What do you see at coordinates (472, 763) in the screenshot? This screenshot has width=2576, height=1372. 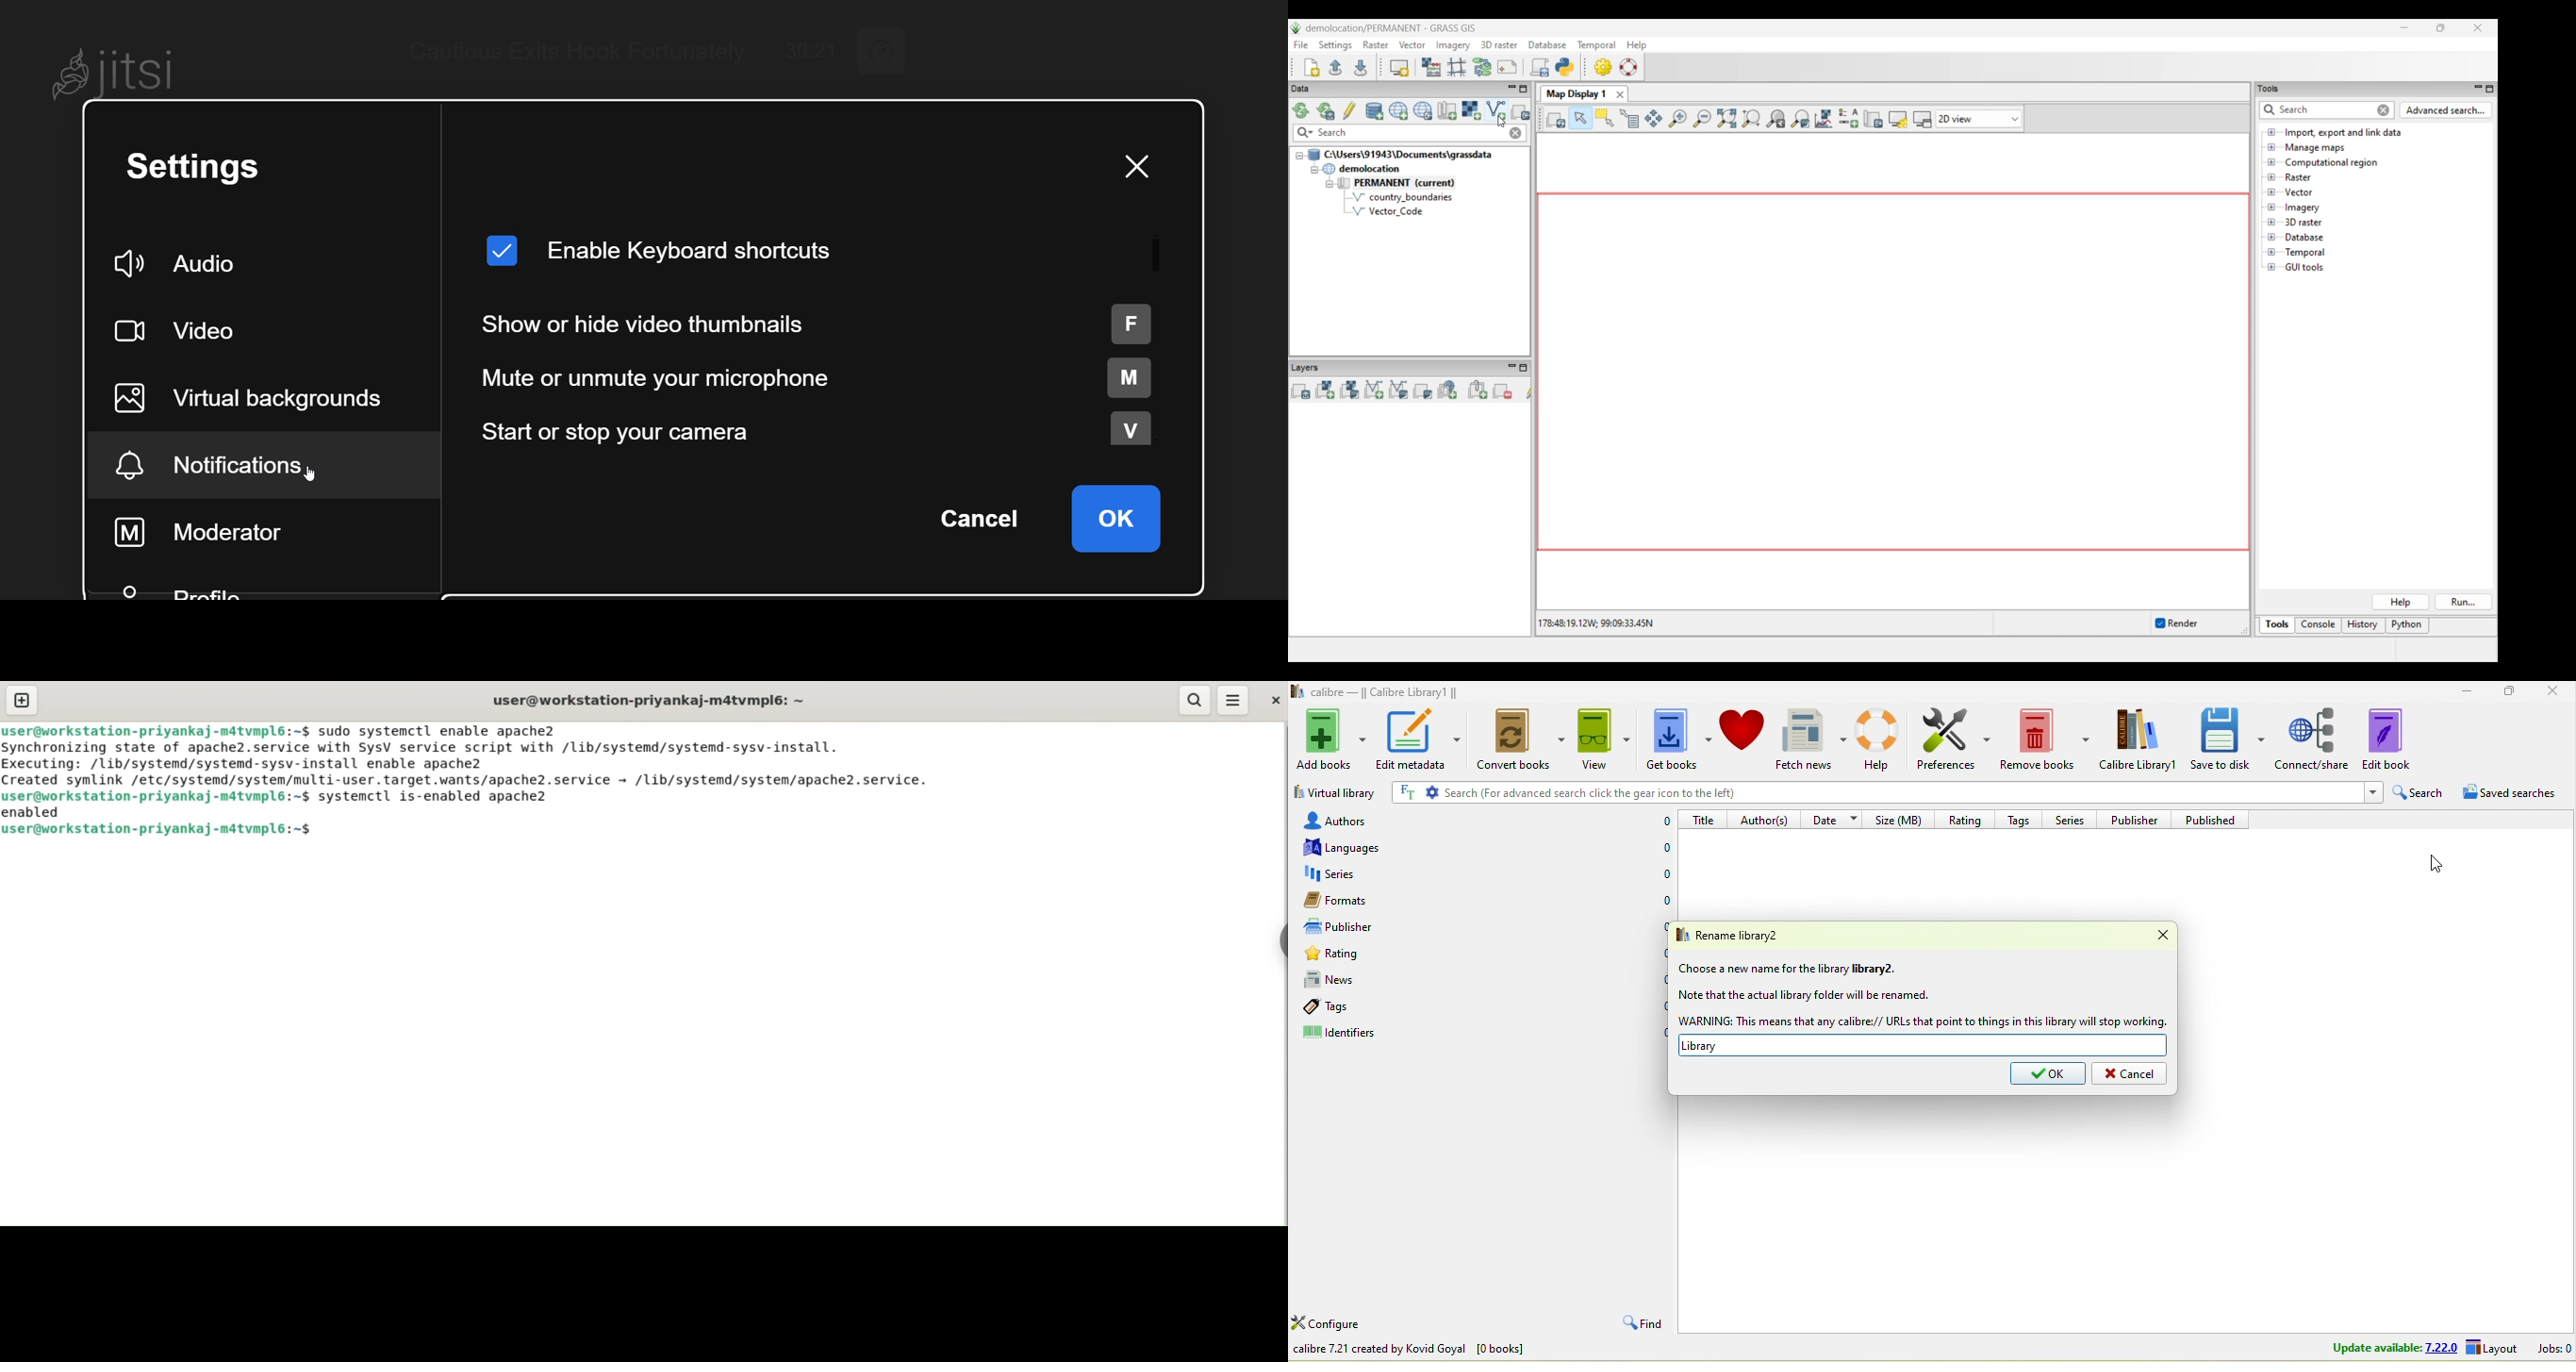 I see `Synchronizing state of apache2.service with SysV service script with /lib/systemd/systemd-sysv-install.
Executing: /lib/systemd/systemd-sysv-install enable apache2
Created symlink /etc/systemd/system/multi-user.target.wants/apache2.service - /lib/systemd/system/apache2.service.` at bounding box center [472, 763].